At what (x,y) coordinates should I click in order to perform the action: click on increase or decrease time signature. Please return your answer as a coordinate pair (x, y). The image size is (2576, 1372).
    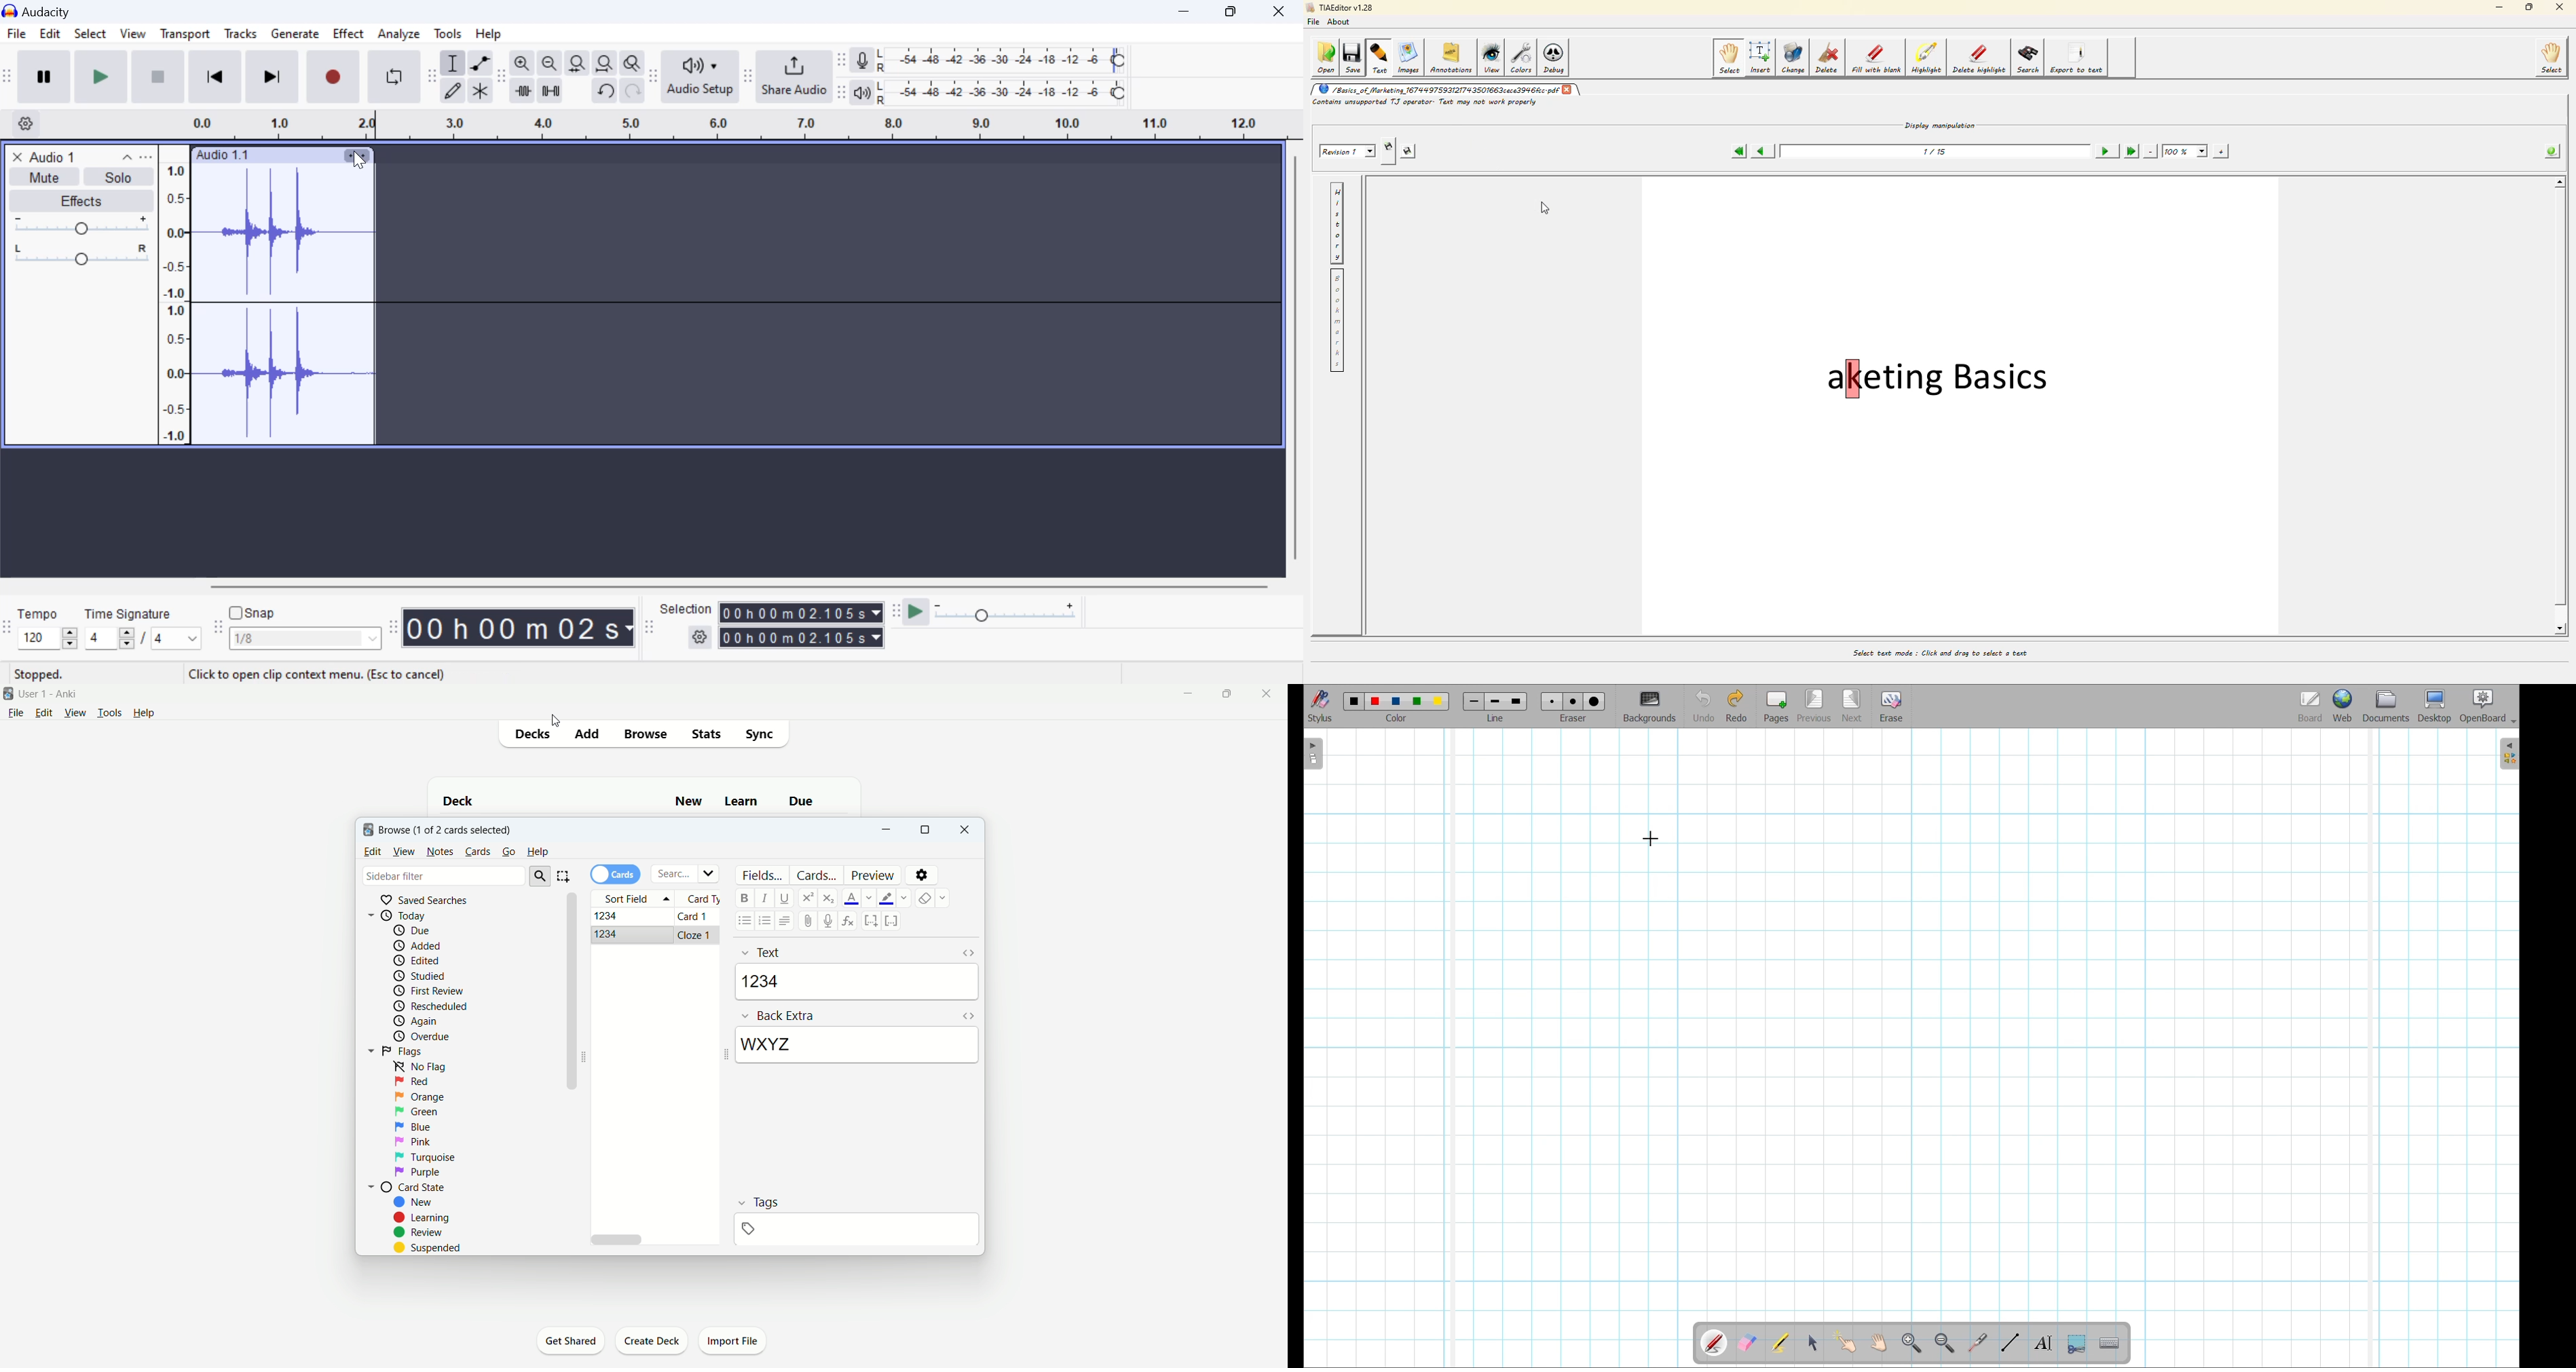
    Looking at the image, I should click on (109, 639).